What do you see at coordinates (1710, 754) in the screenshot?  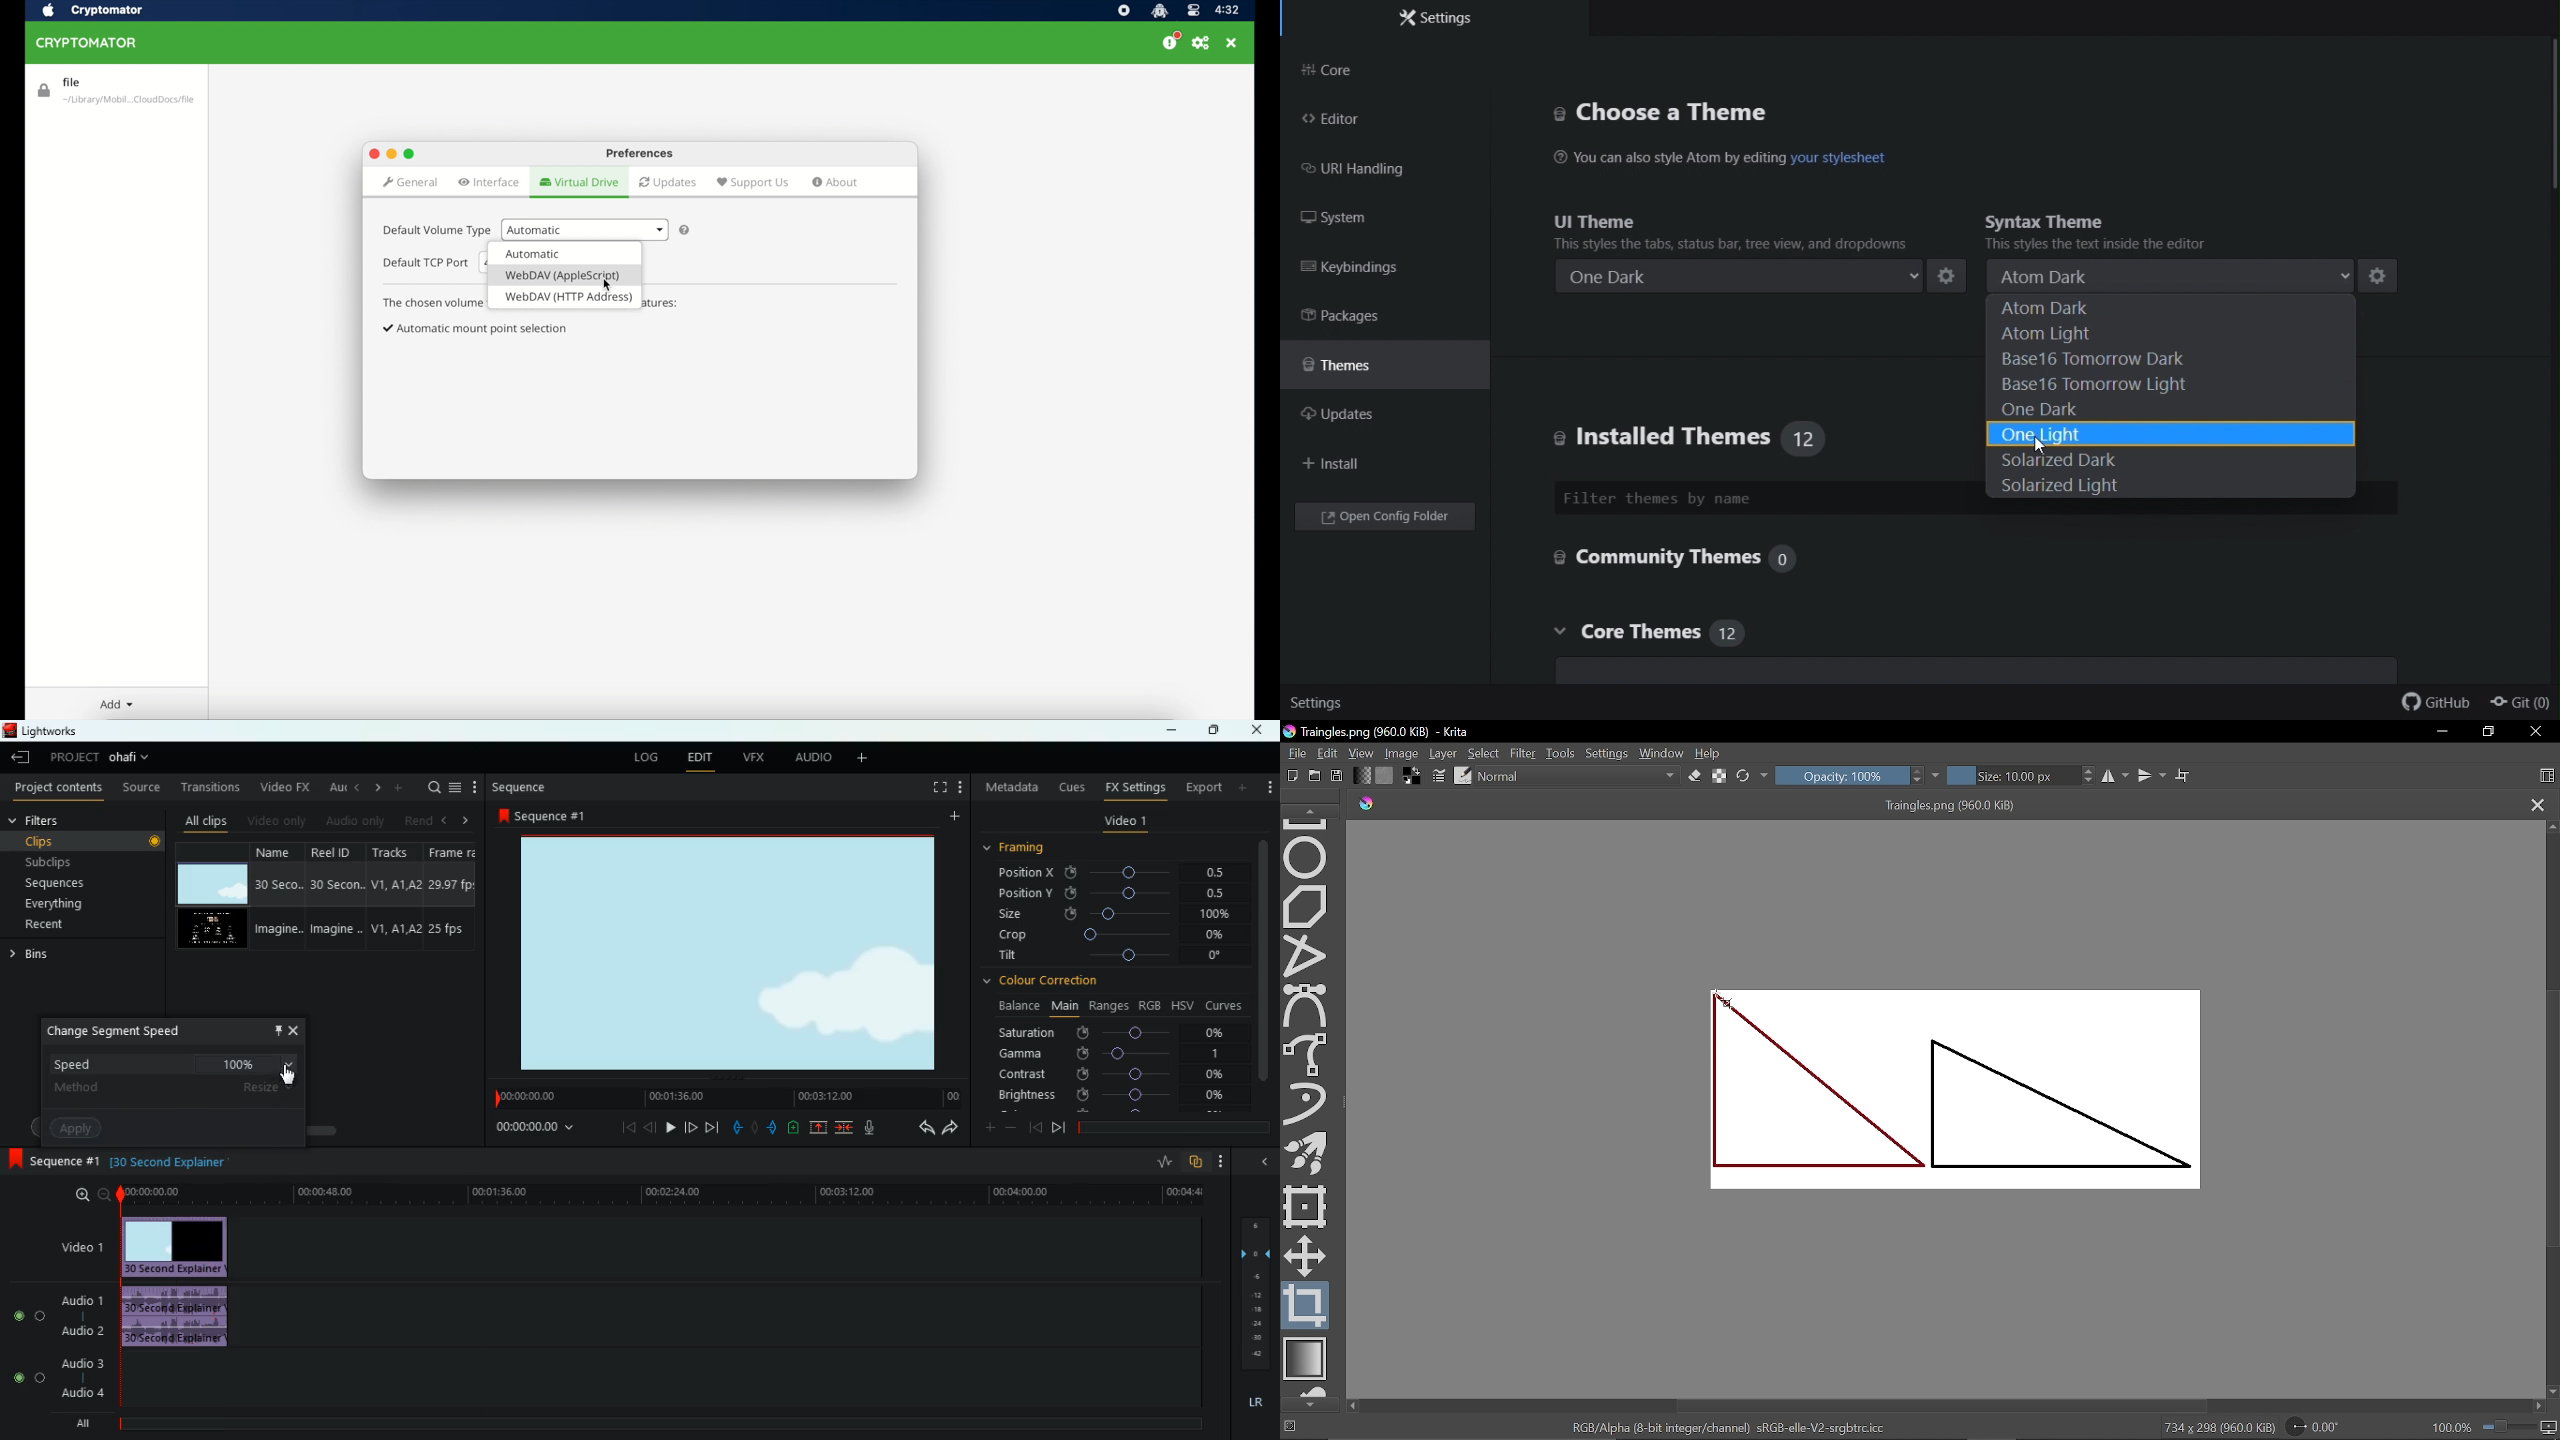 I see `Help` at bounding box center [1710, 754].